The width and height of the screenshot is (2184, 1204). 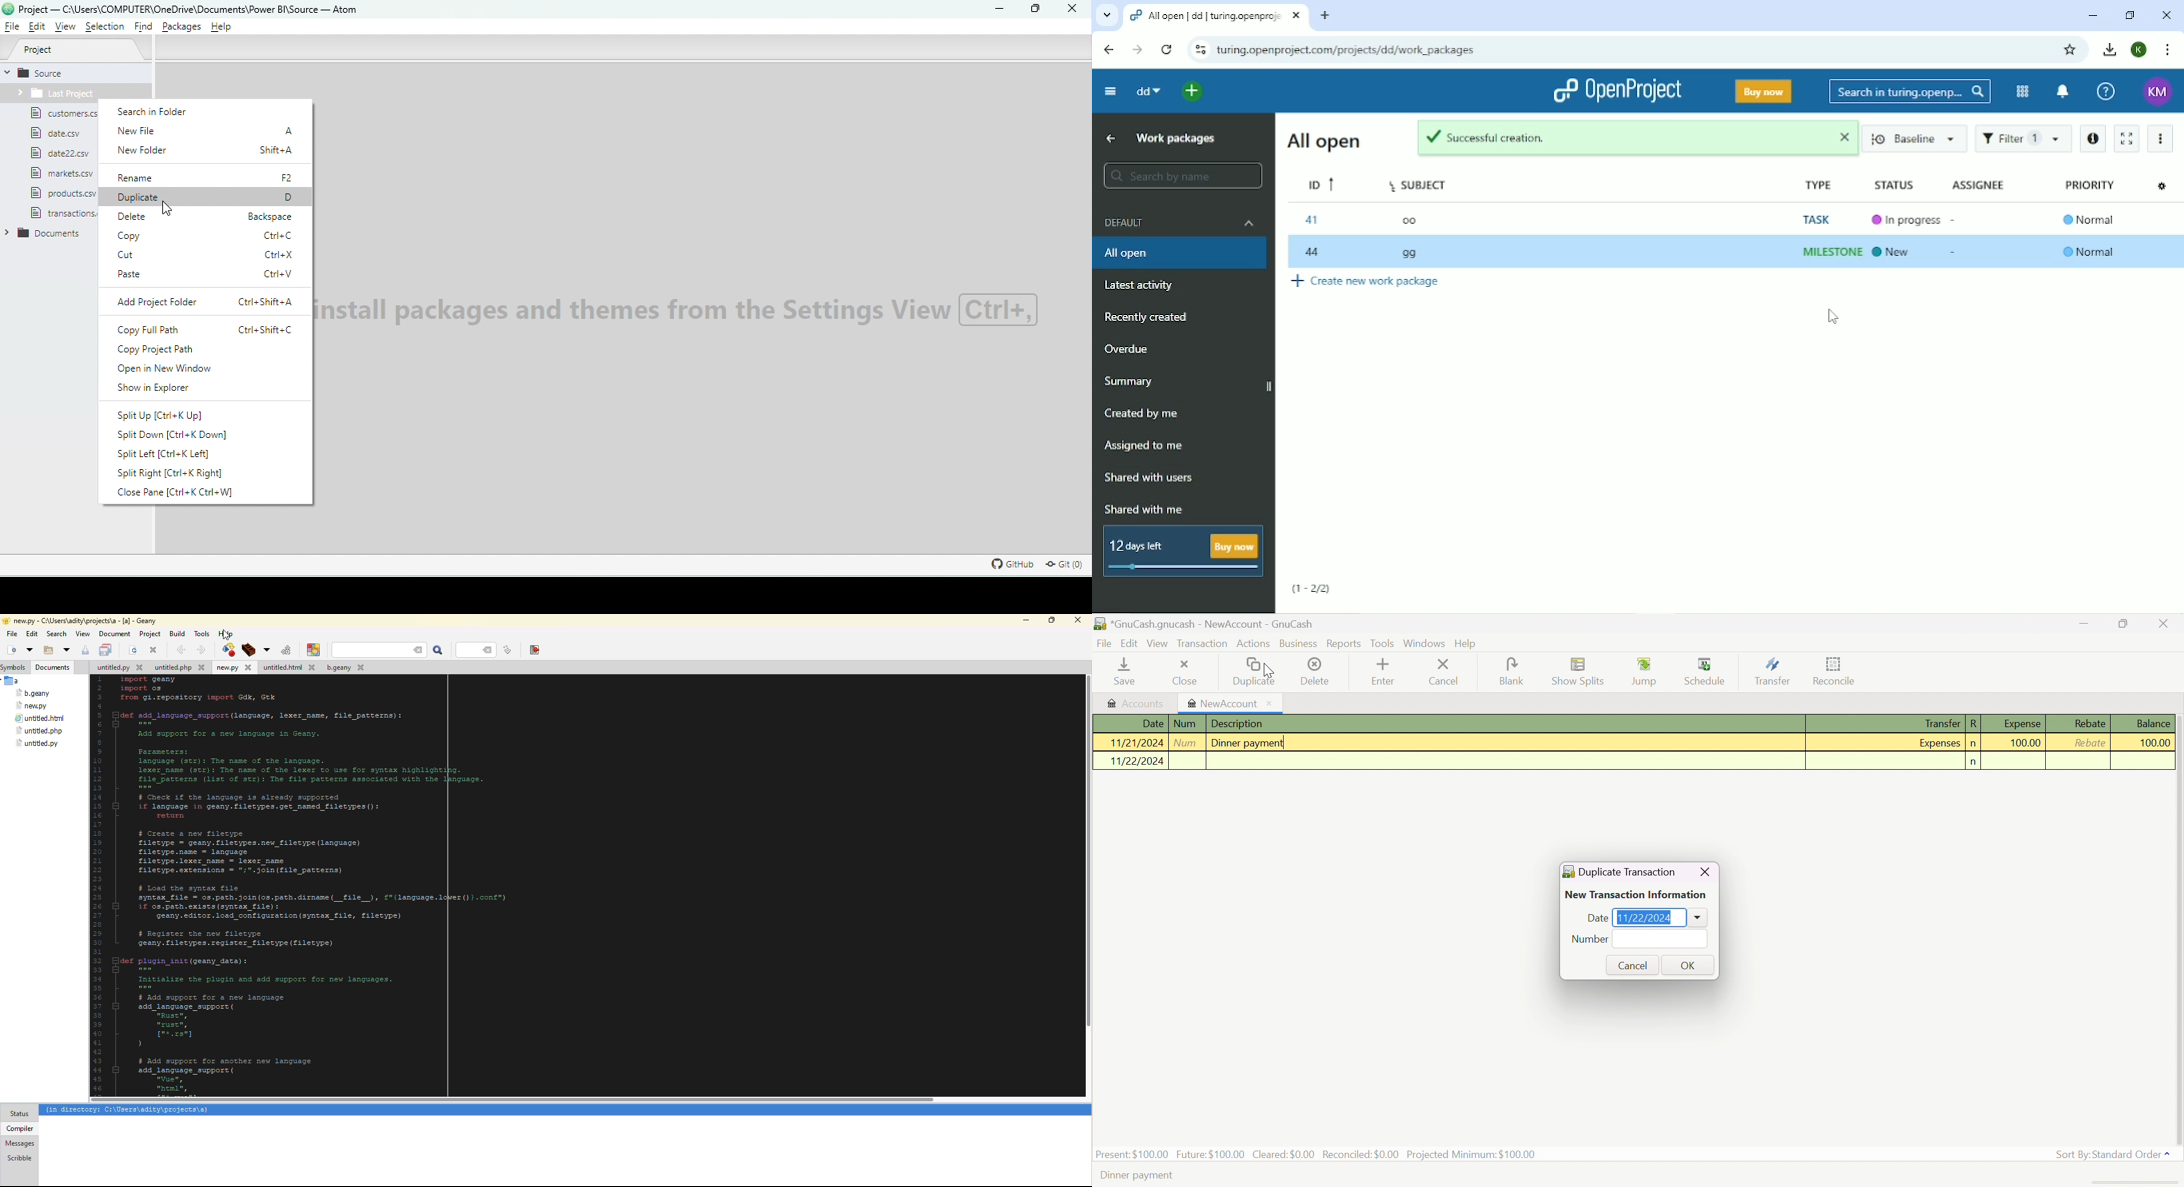 I want to click on More actions, so click(x=2162, y=137).